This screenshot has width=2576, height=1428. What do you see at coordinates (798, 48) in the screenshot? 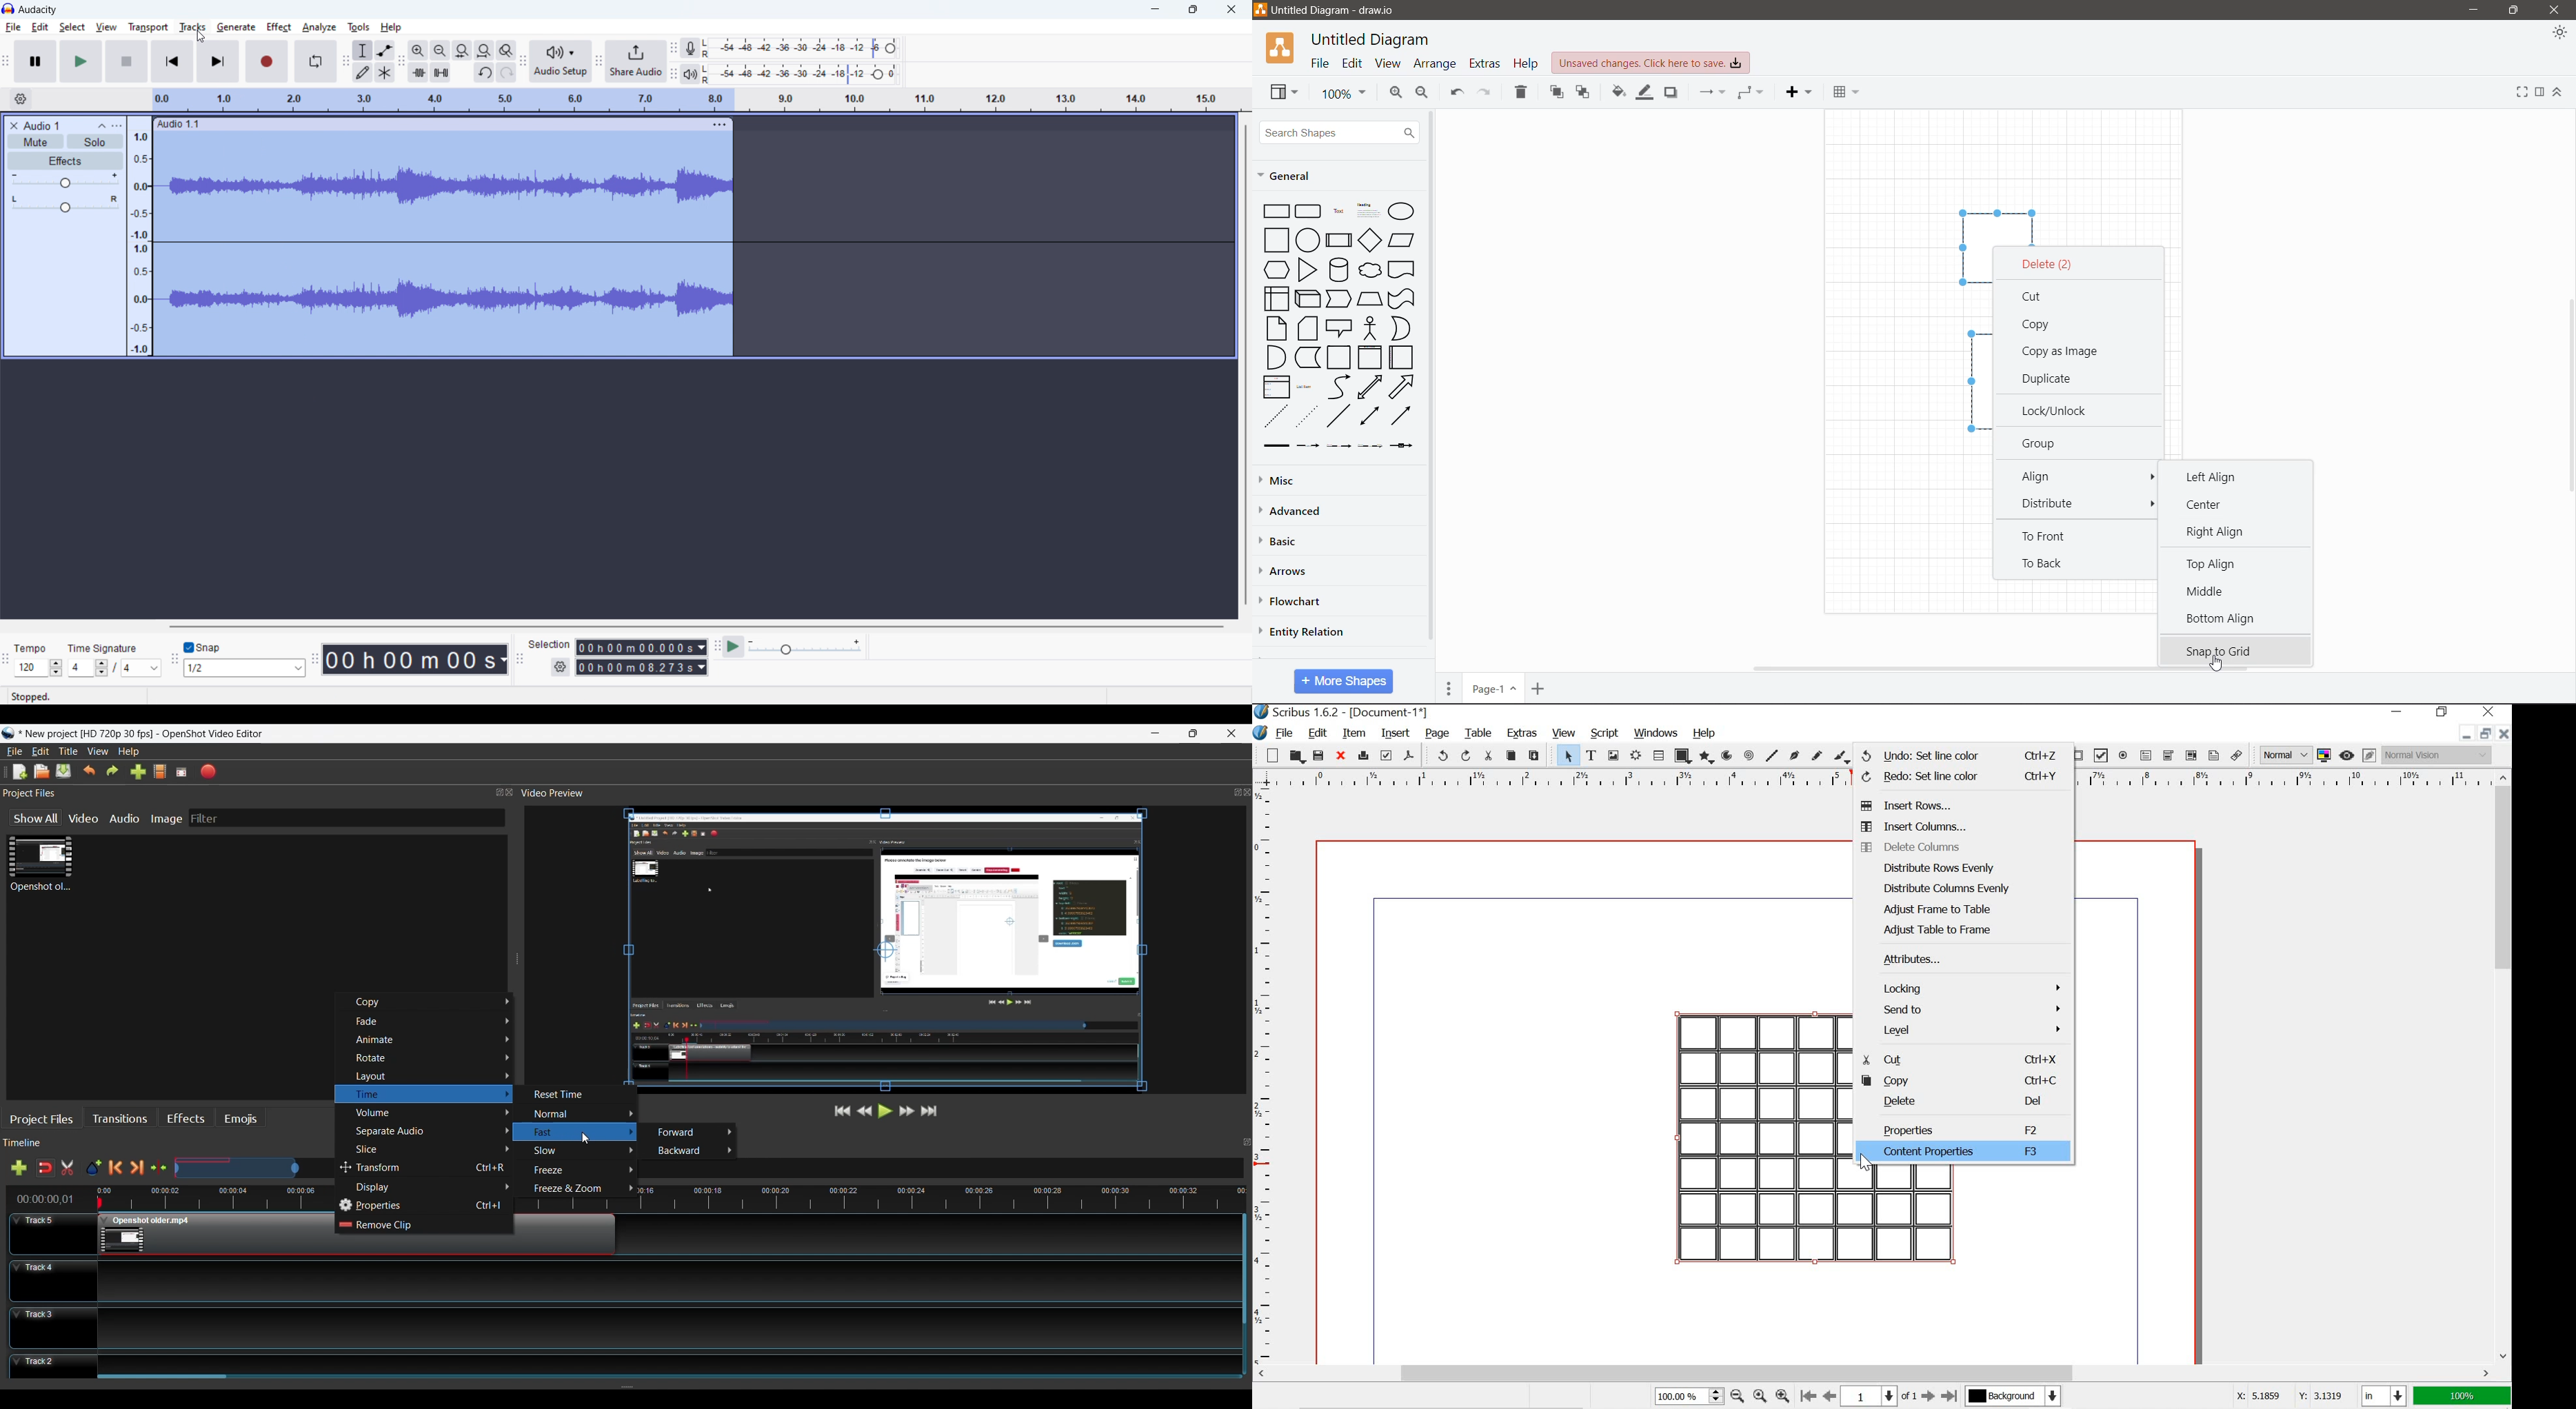
I see `recording level` at bounding box center [798, 48].